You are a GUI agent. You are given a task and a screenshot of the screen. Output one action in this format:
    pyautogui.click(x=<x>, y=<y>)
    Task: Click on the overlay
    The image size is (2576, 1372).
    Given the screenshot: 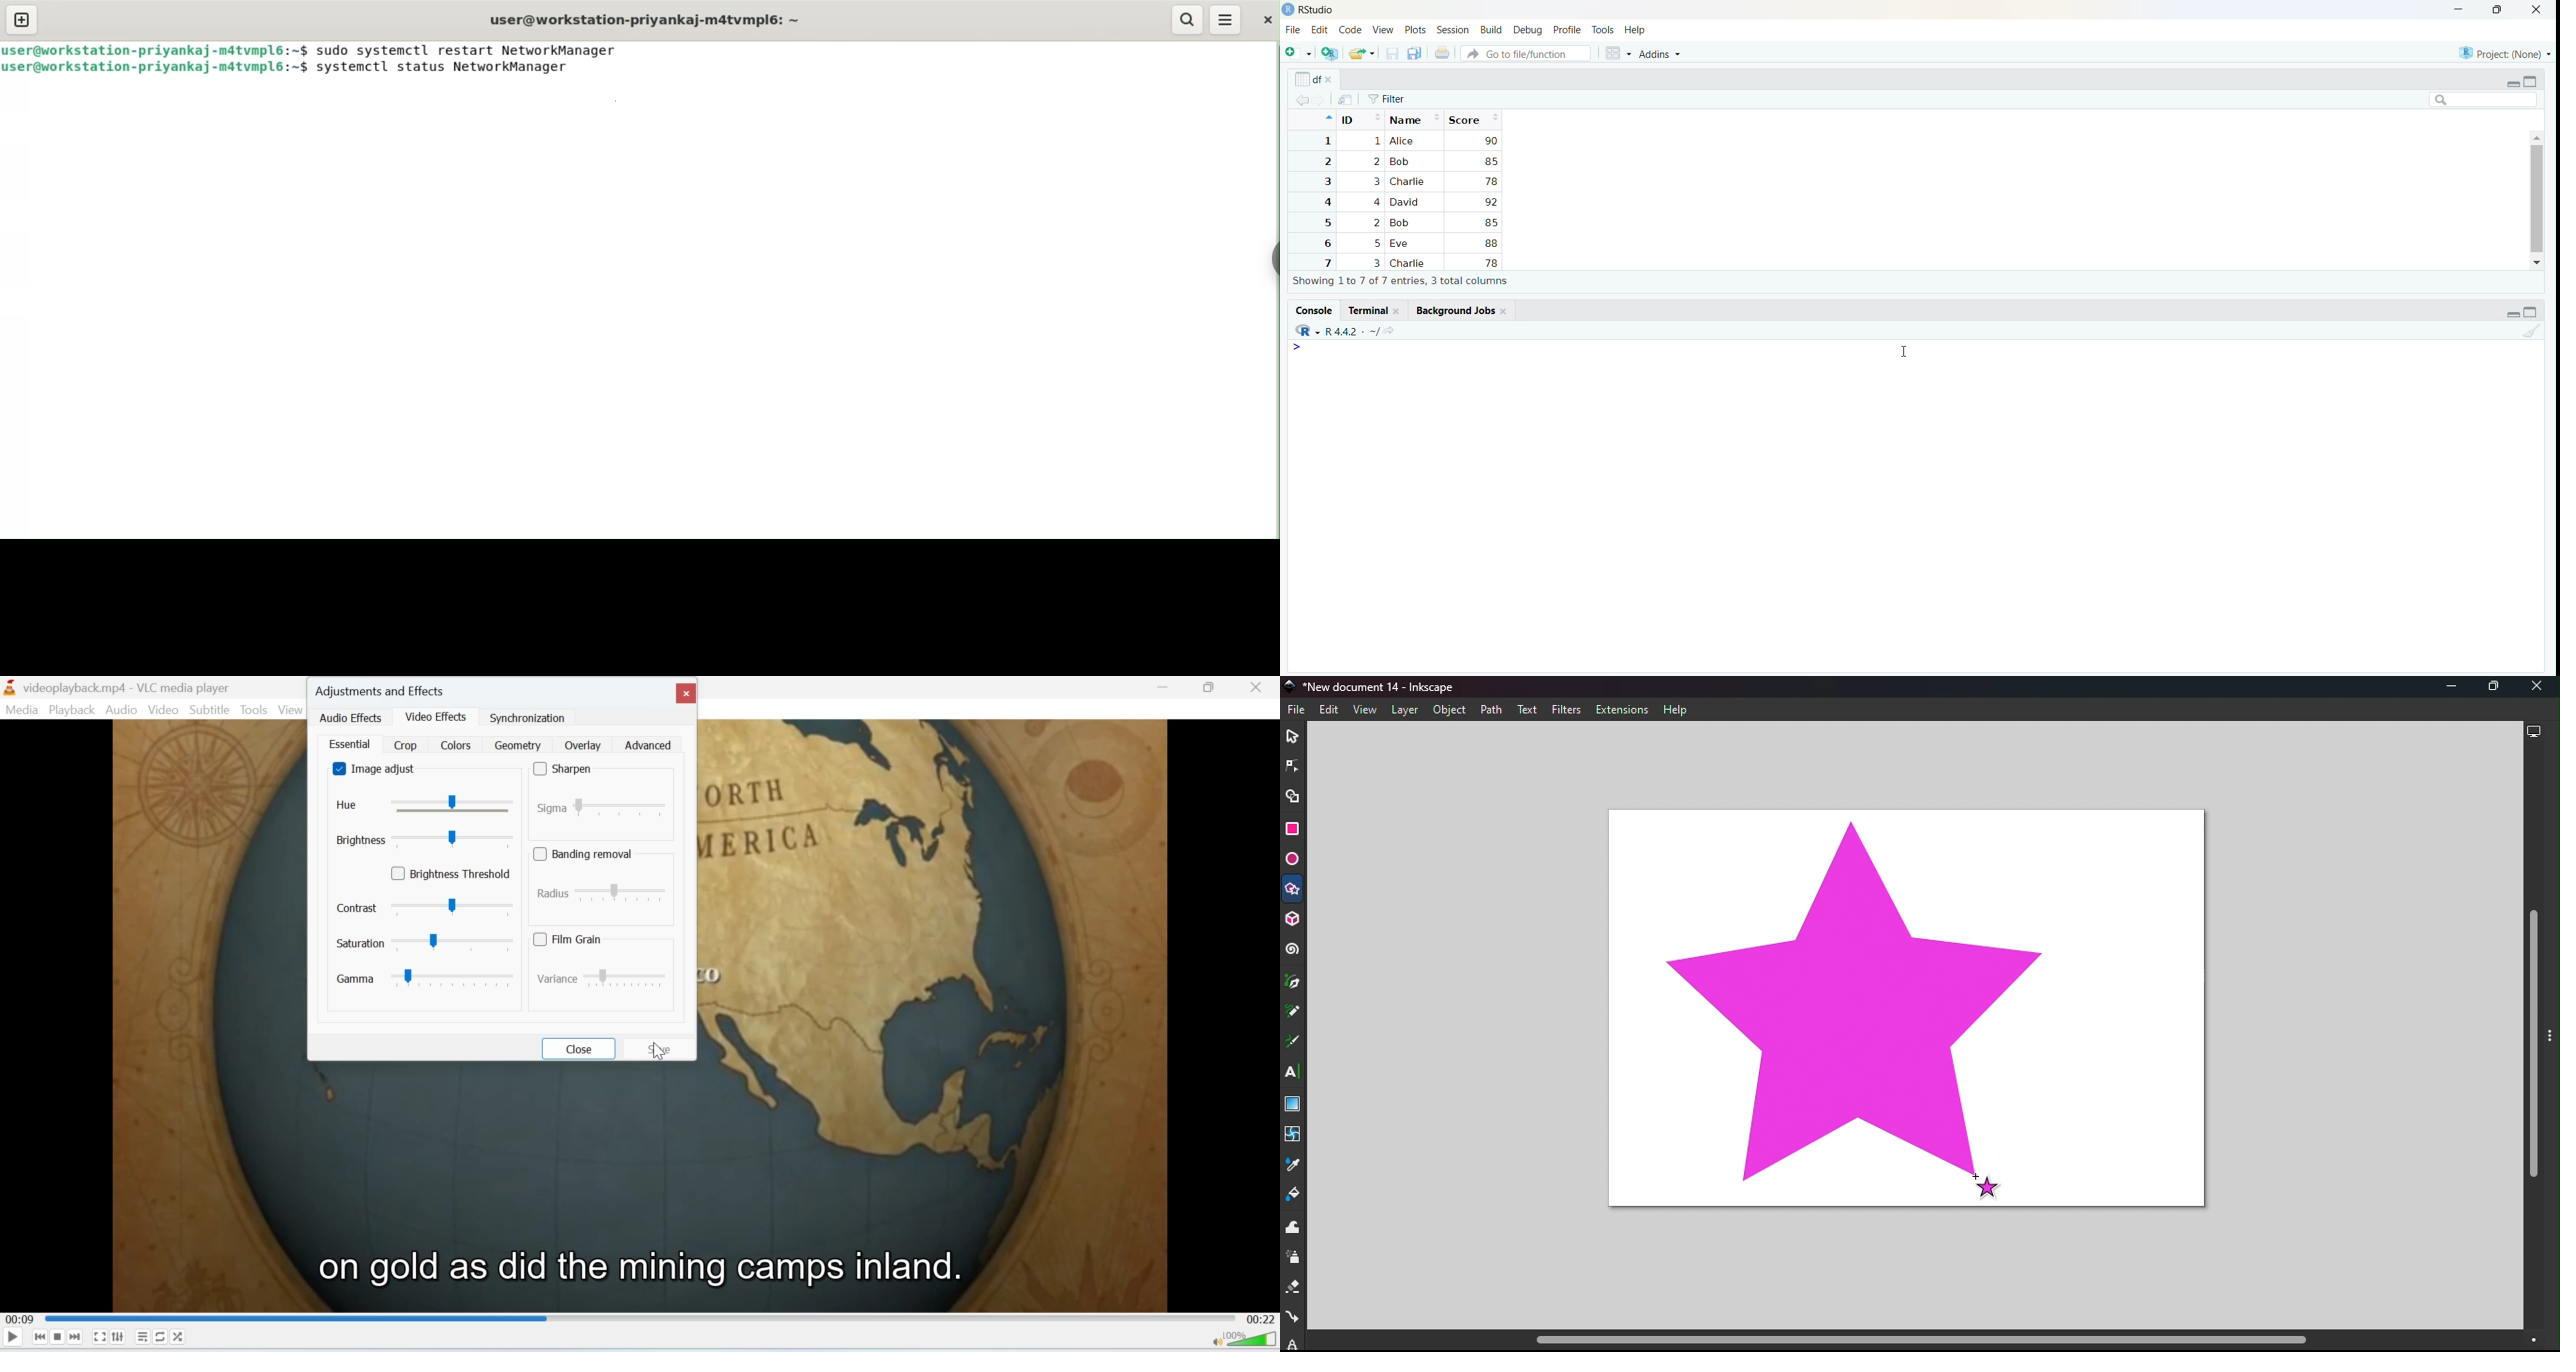 What is the action you would take?
    pyautogui.click(x=582, y=746)
    